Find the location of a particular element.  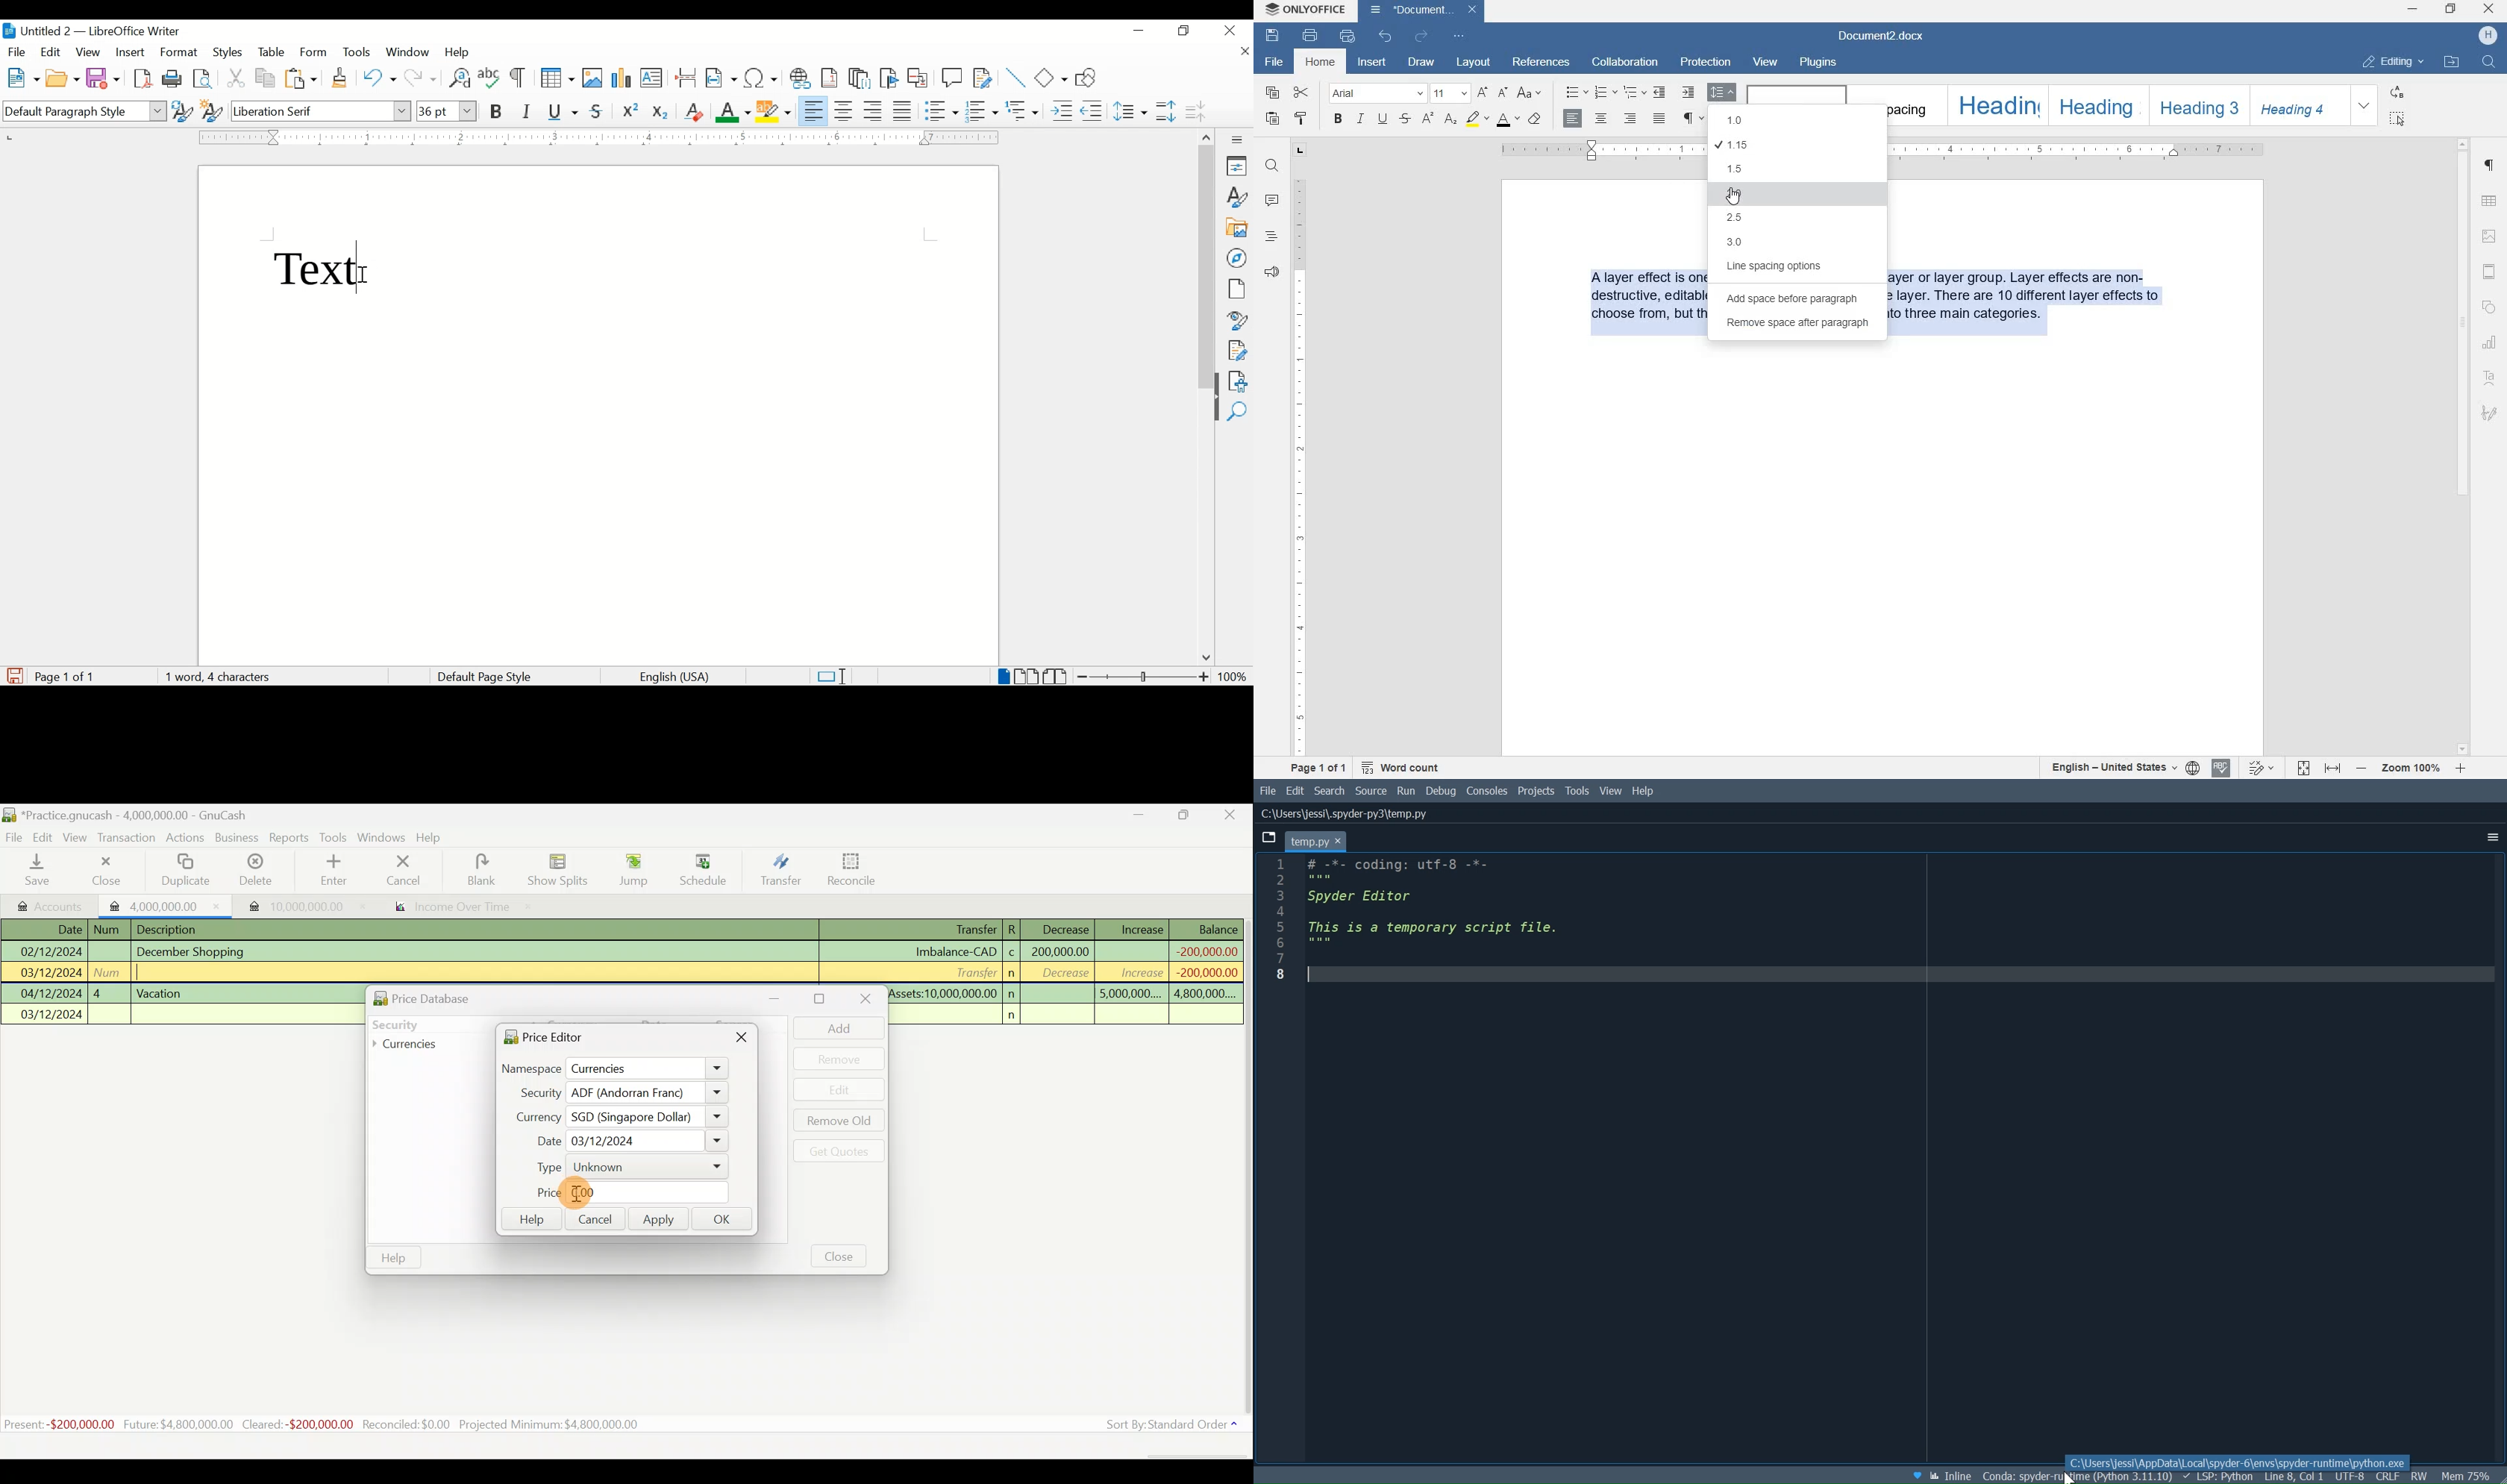

protection is located at coordinates (1703, 63).